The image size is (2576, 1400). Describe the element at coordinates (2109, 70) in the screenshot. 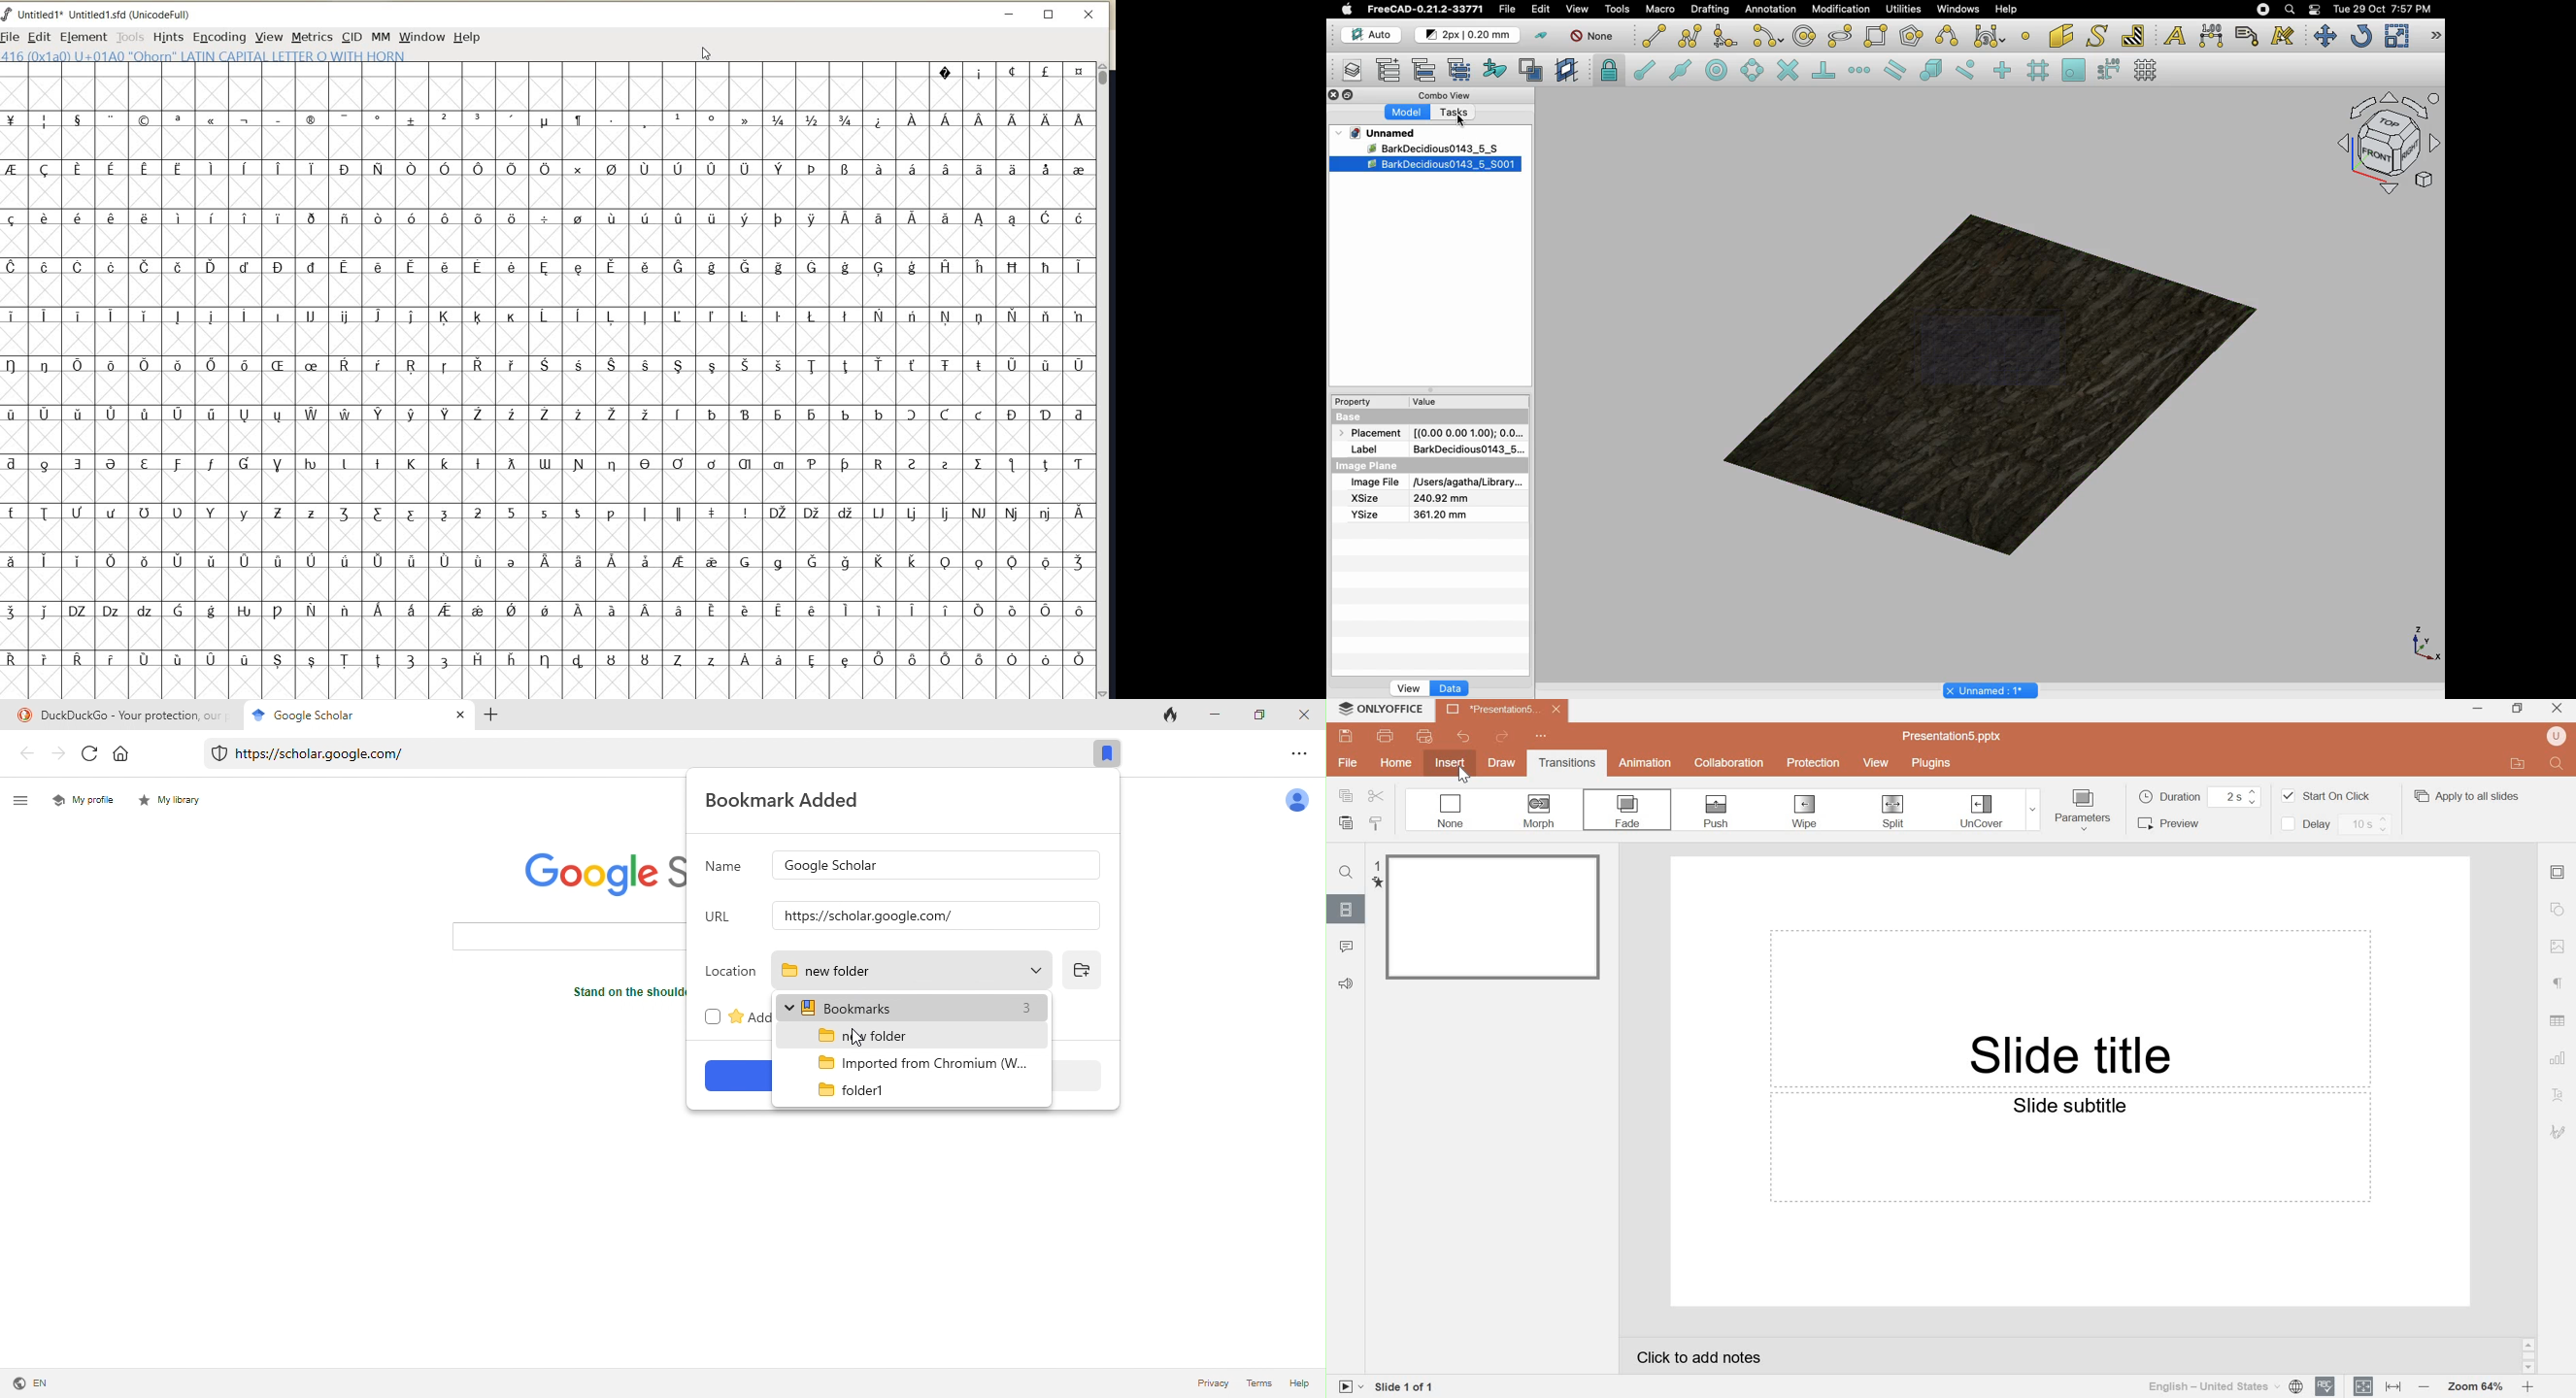

I see `Snap dimensions` at that location.